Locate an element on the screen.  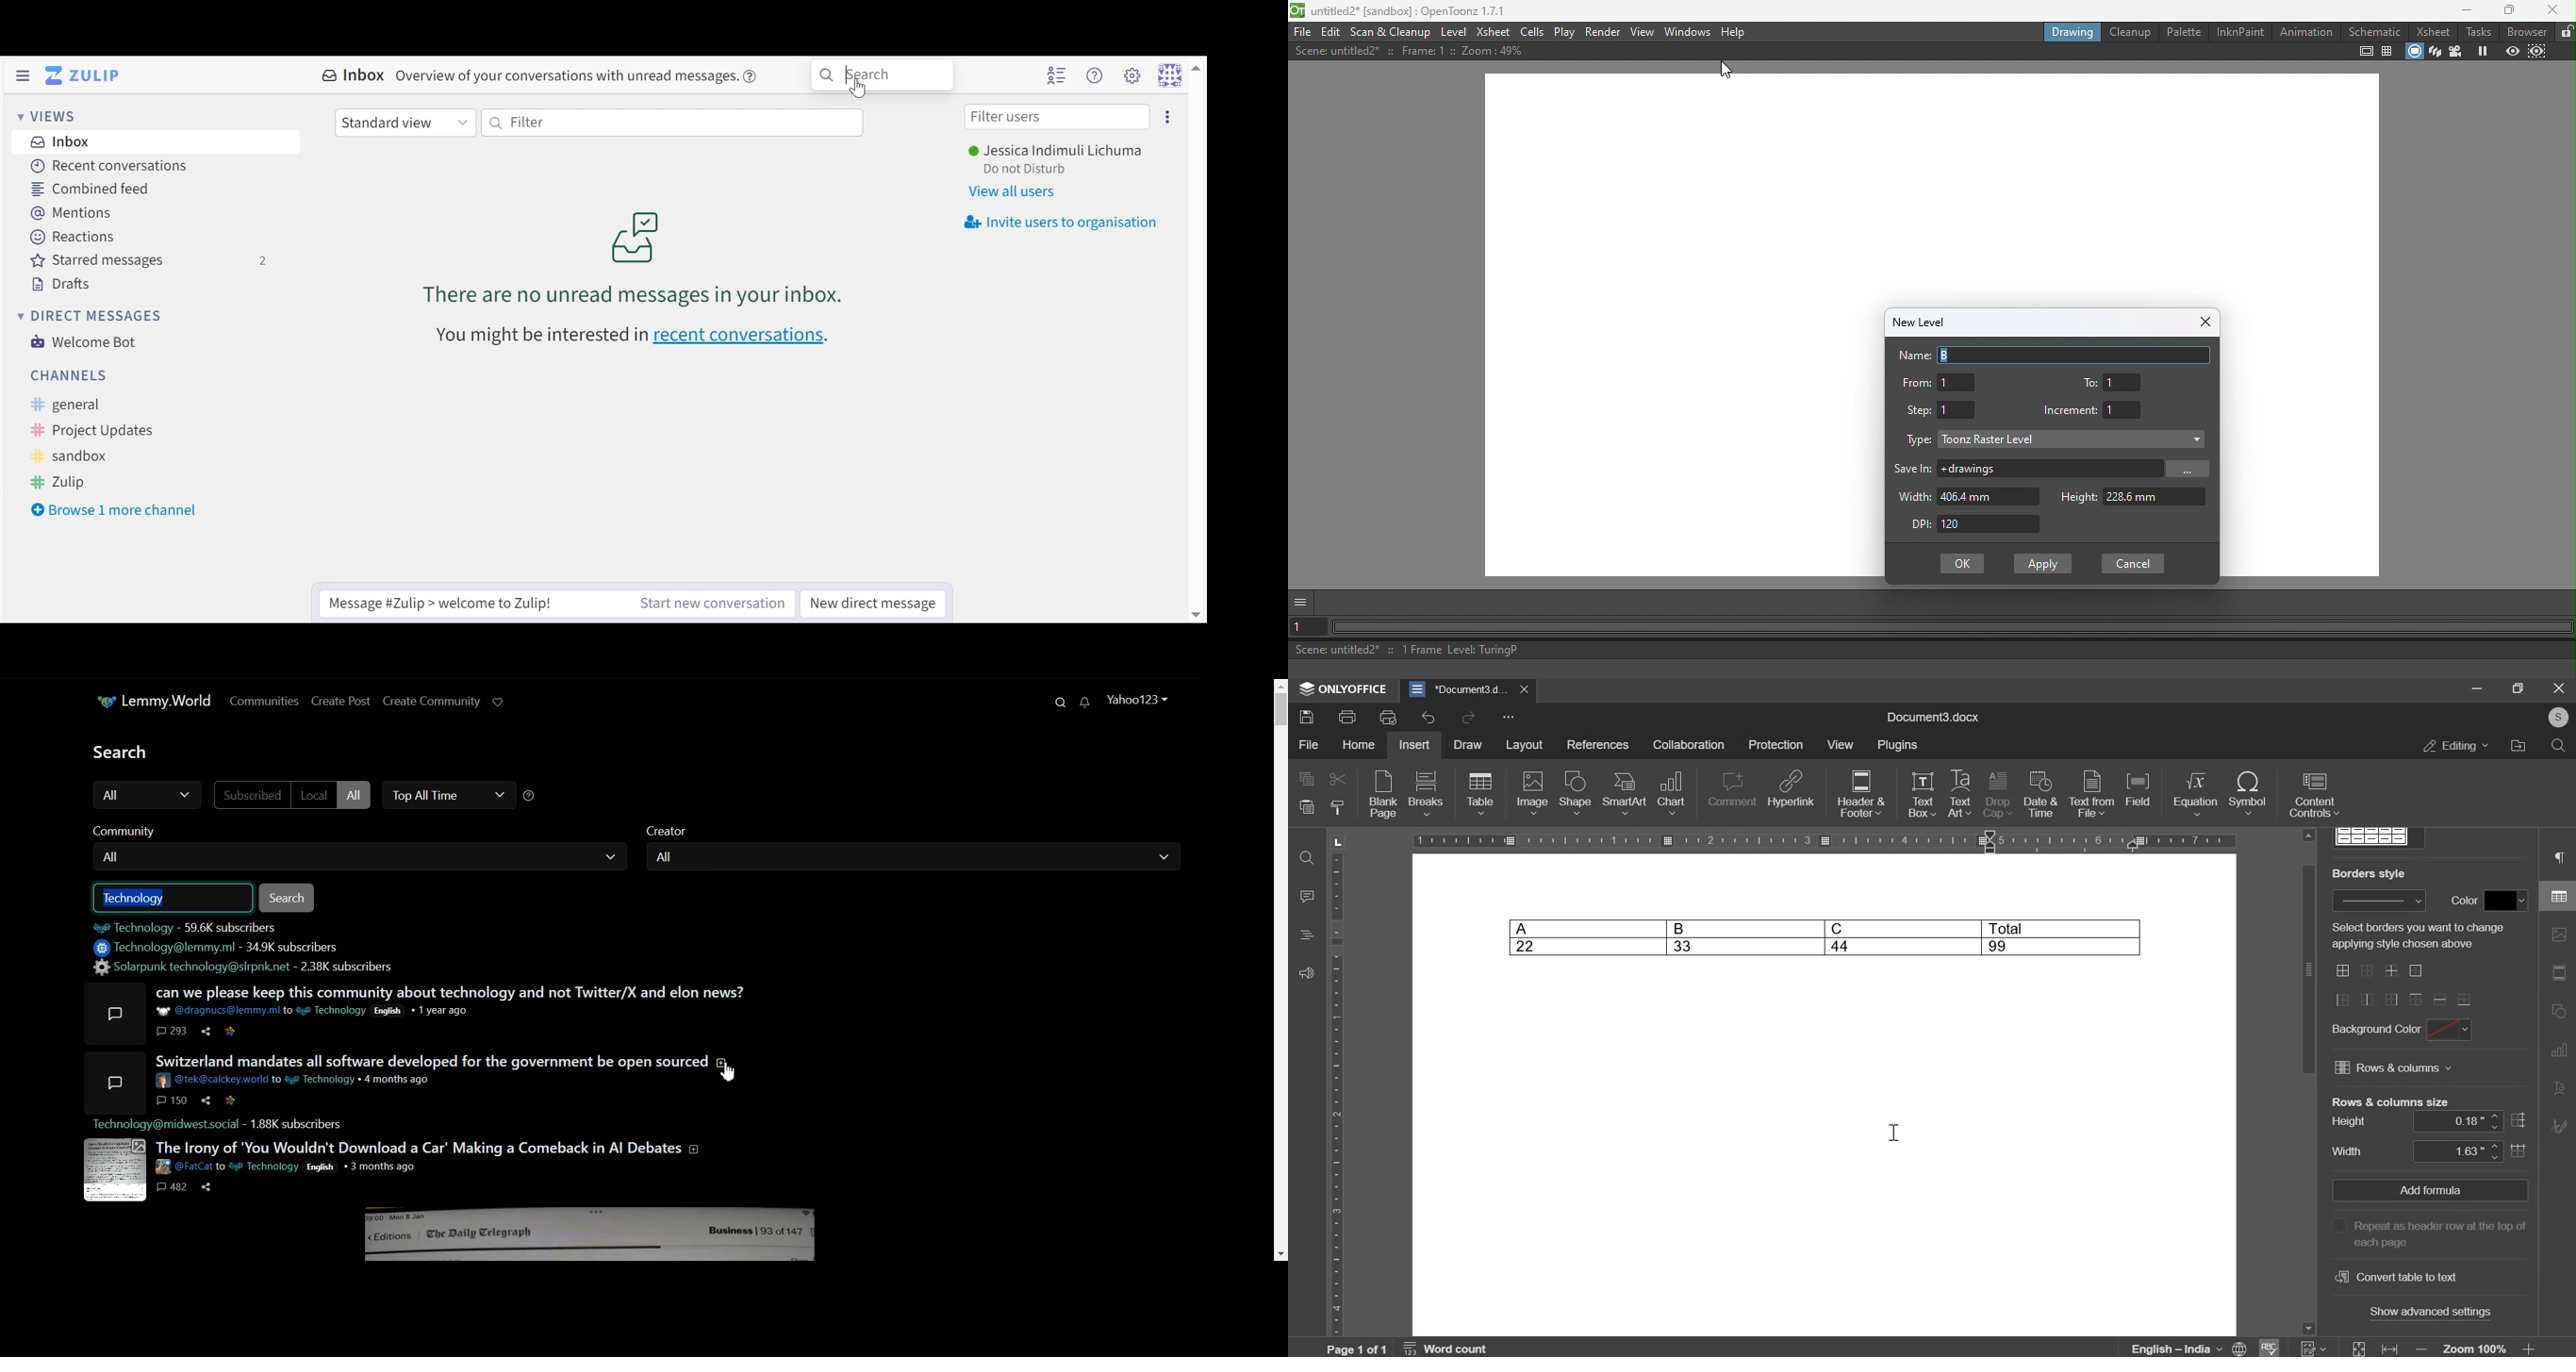
language is located at coordinates (2190, 1347).